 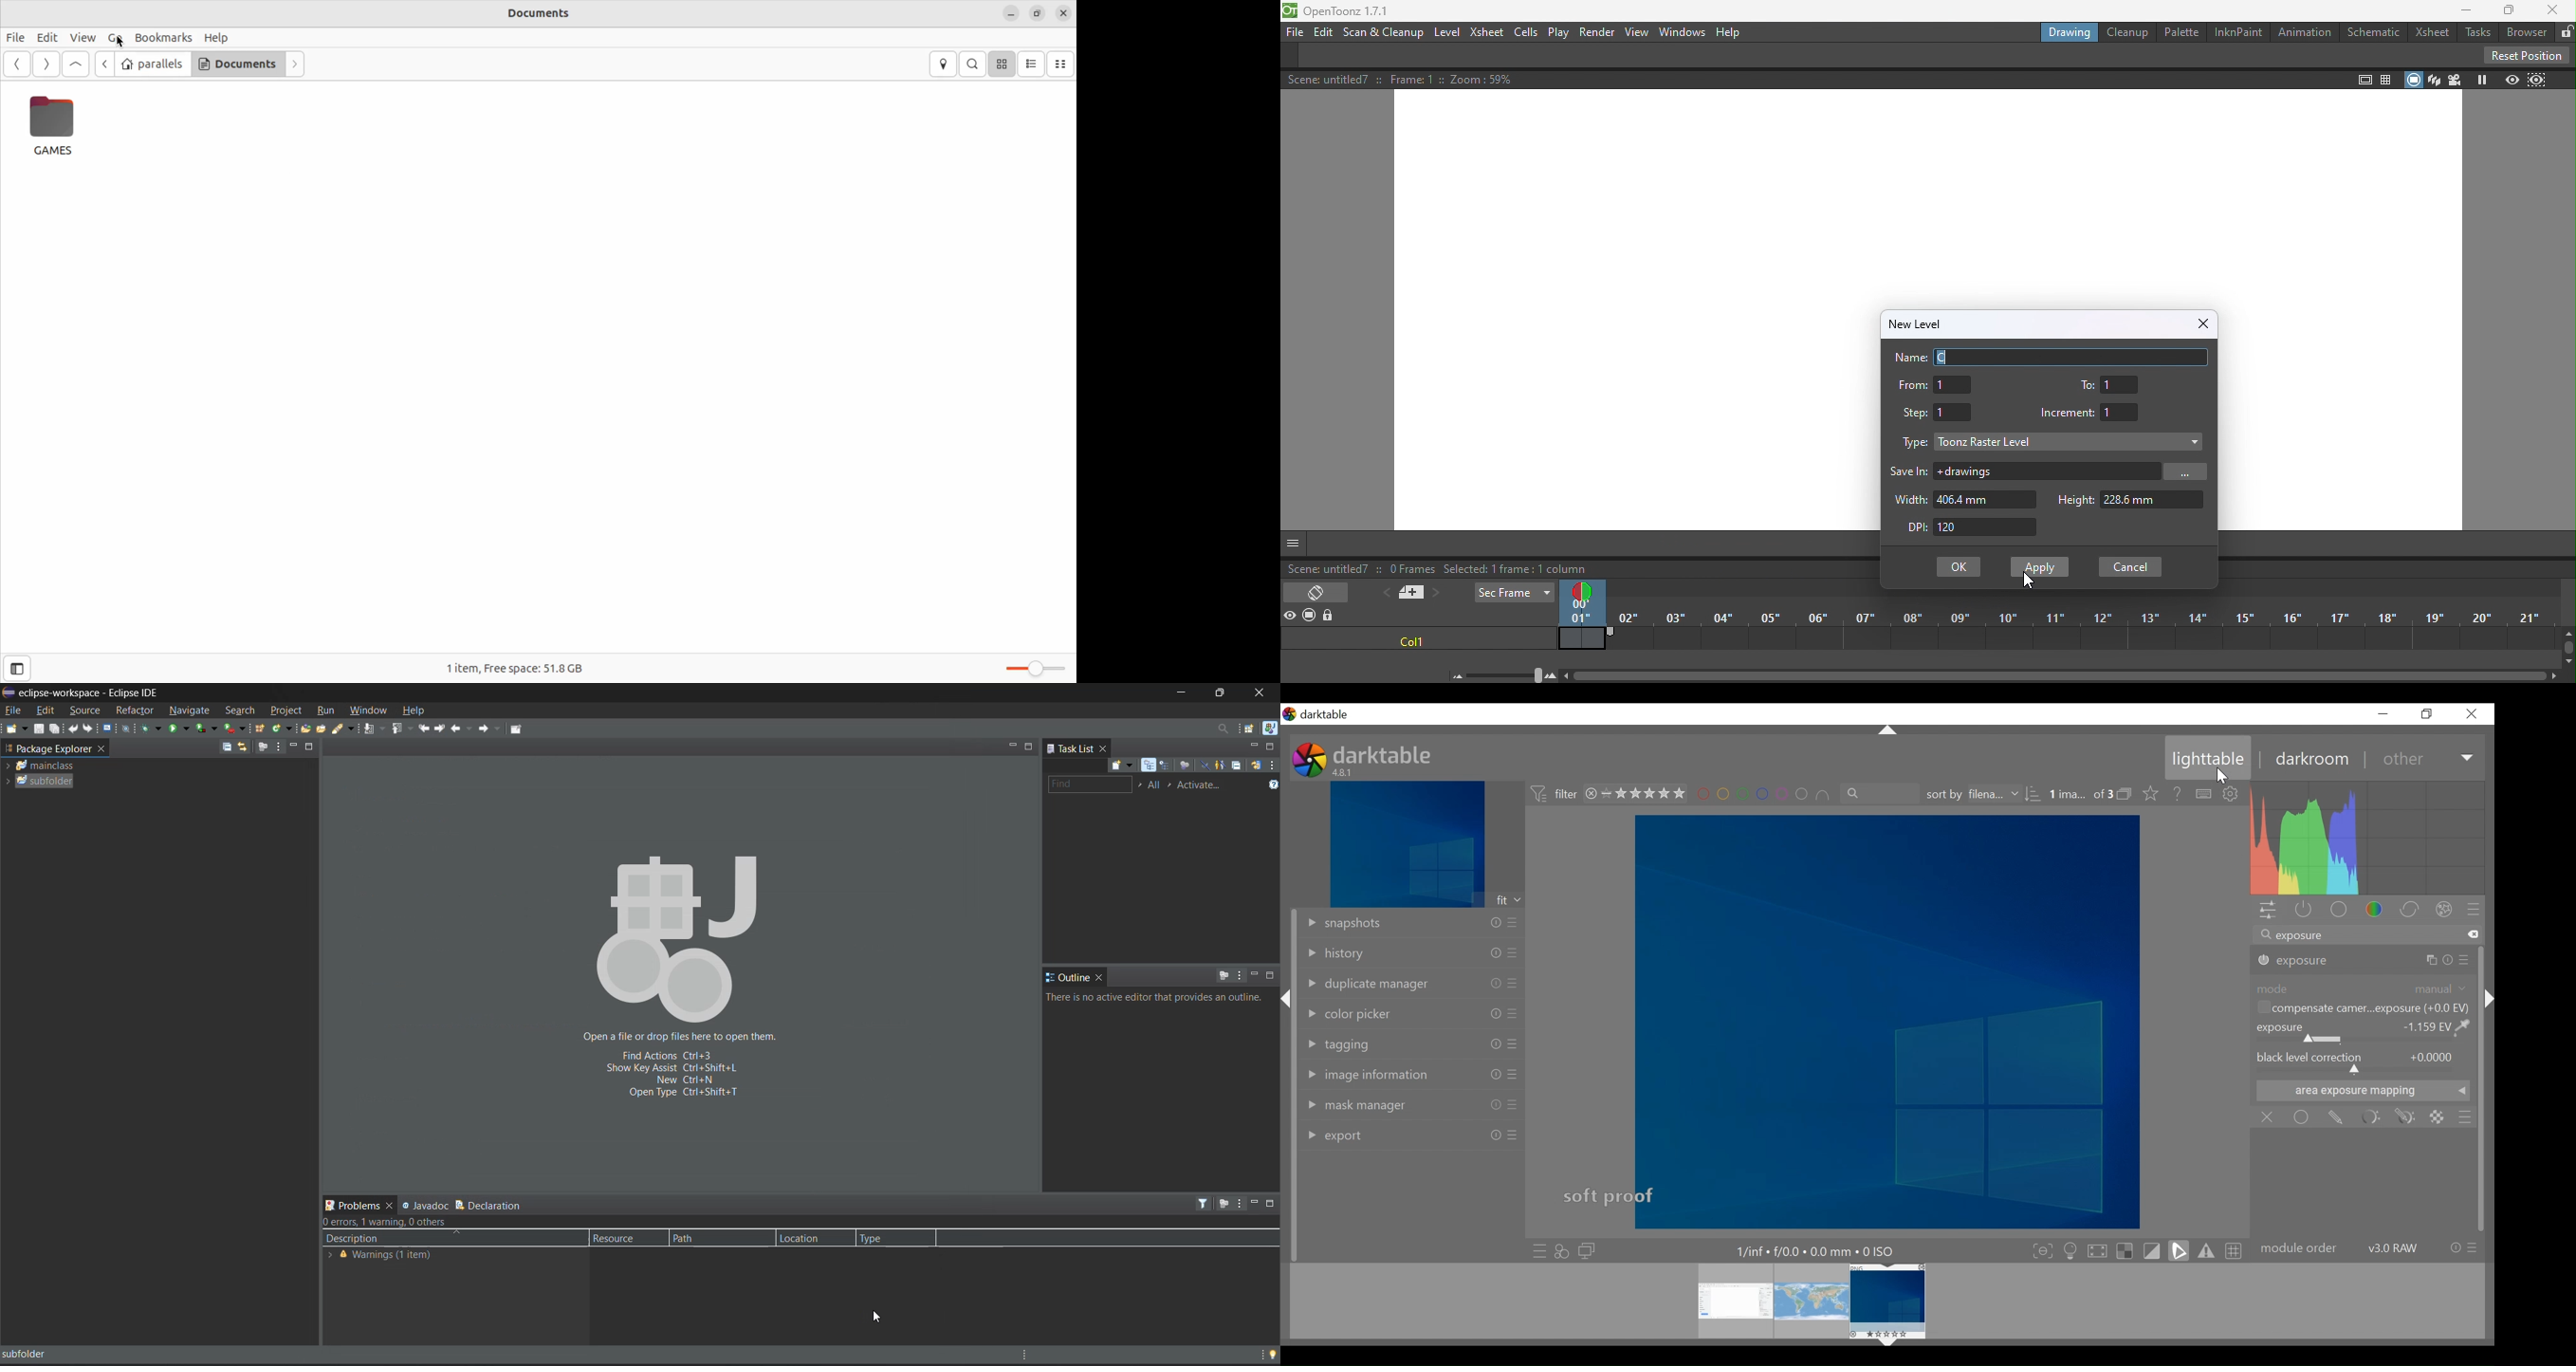 What do you see at coordinates (1253, 1202) in the screenshot?
I see `minimize` at bounding box center [1253, 1202].